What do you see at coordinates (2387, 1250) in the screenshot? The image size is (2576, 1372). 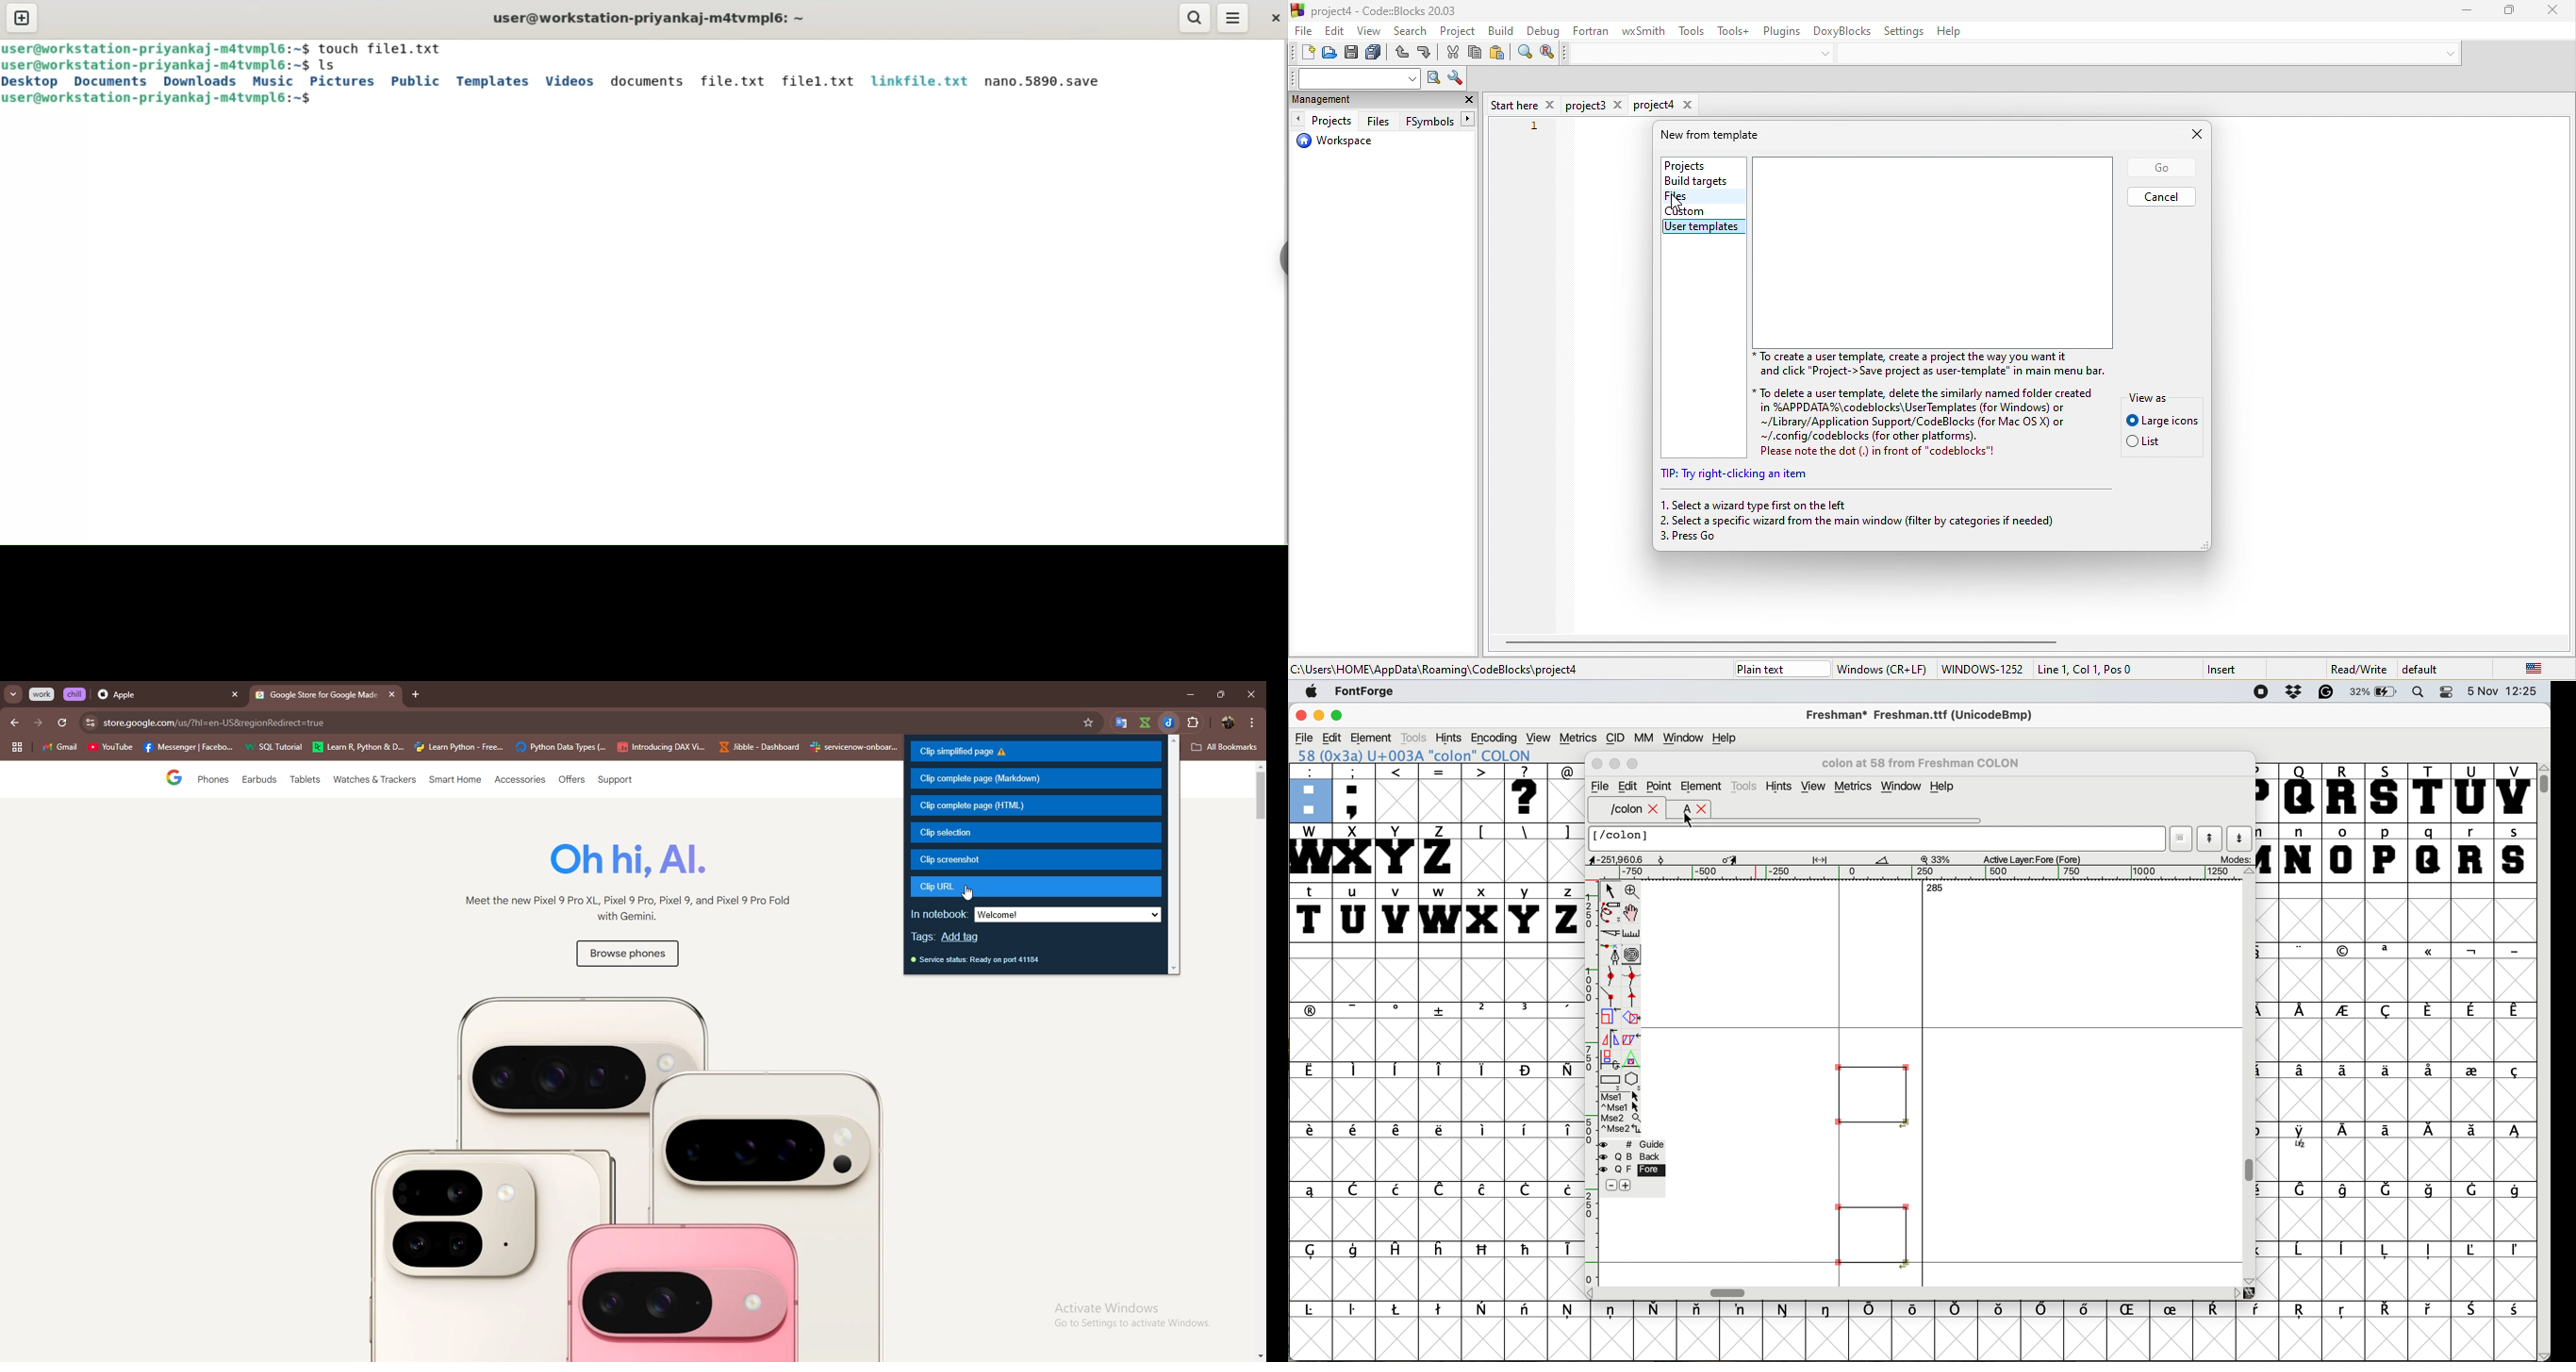 I see `symbol` at bounding box center [2387, 1250].